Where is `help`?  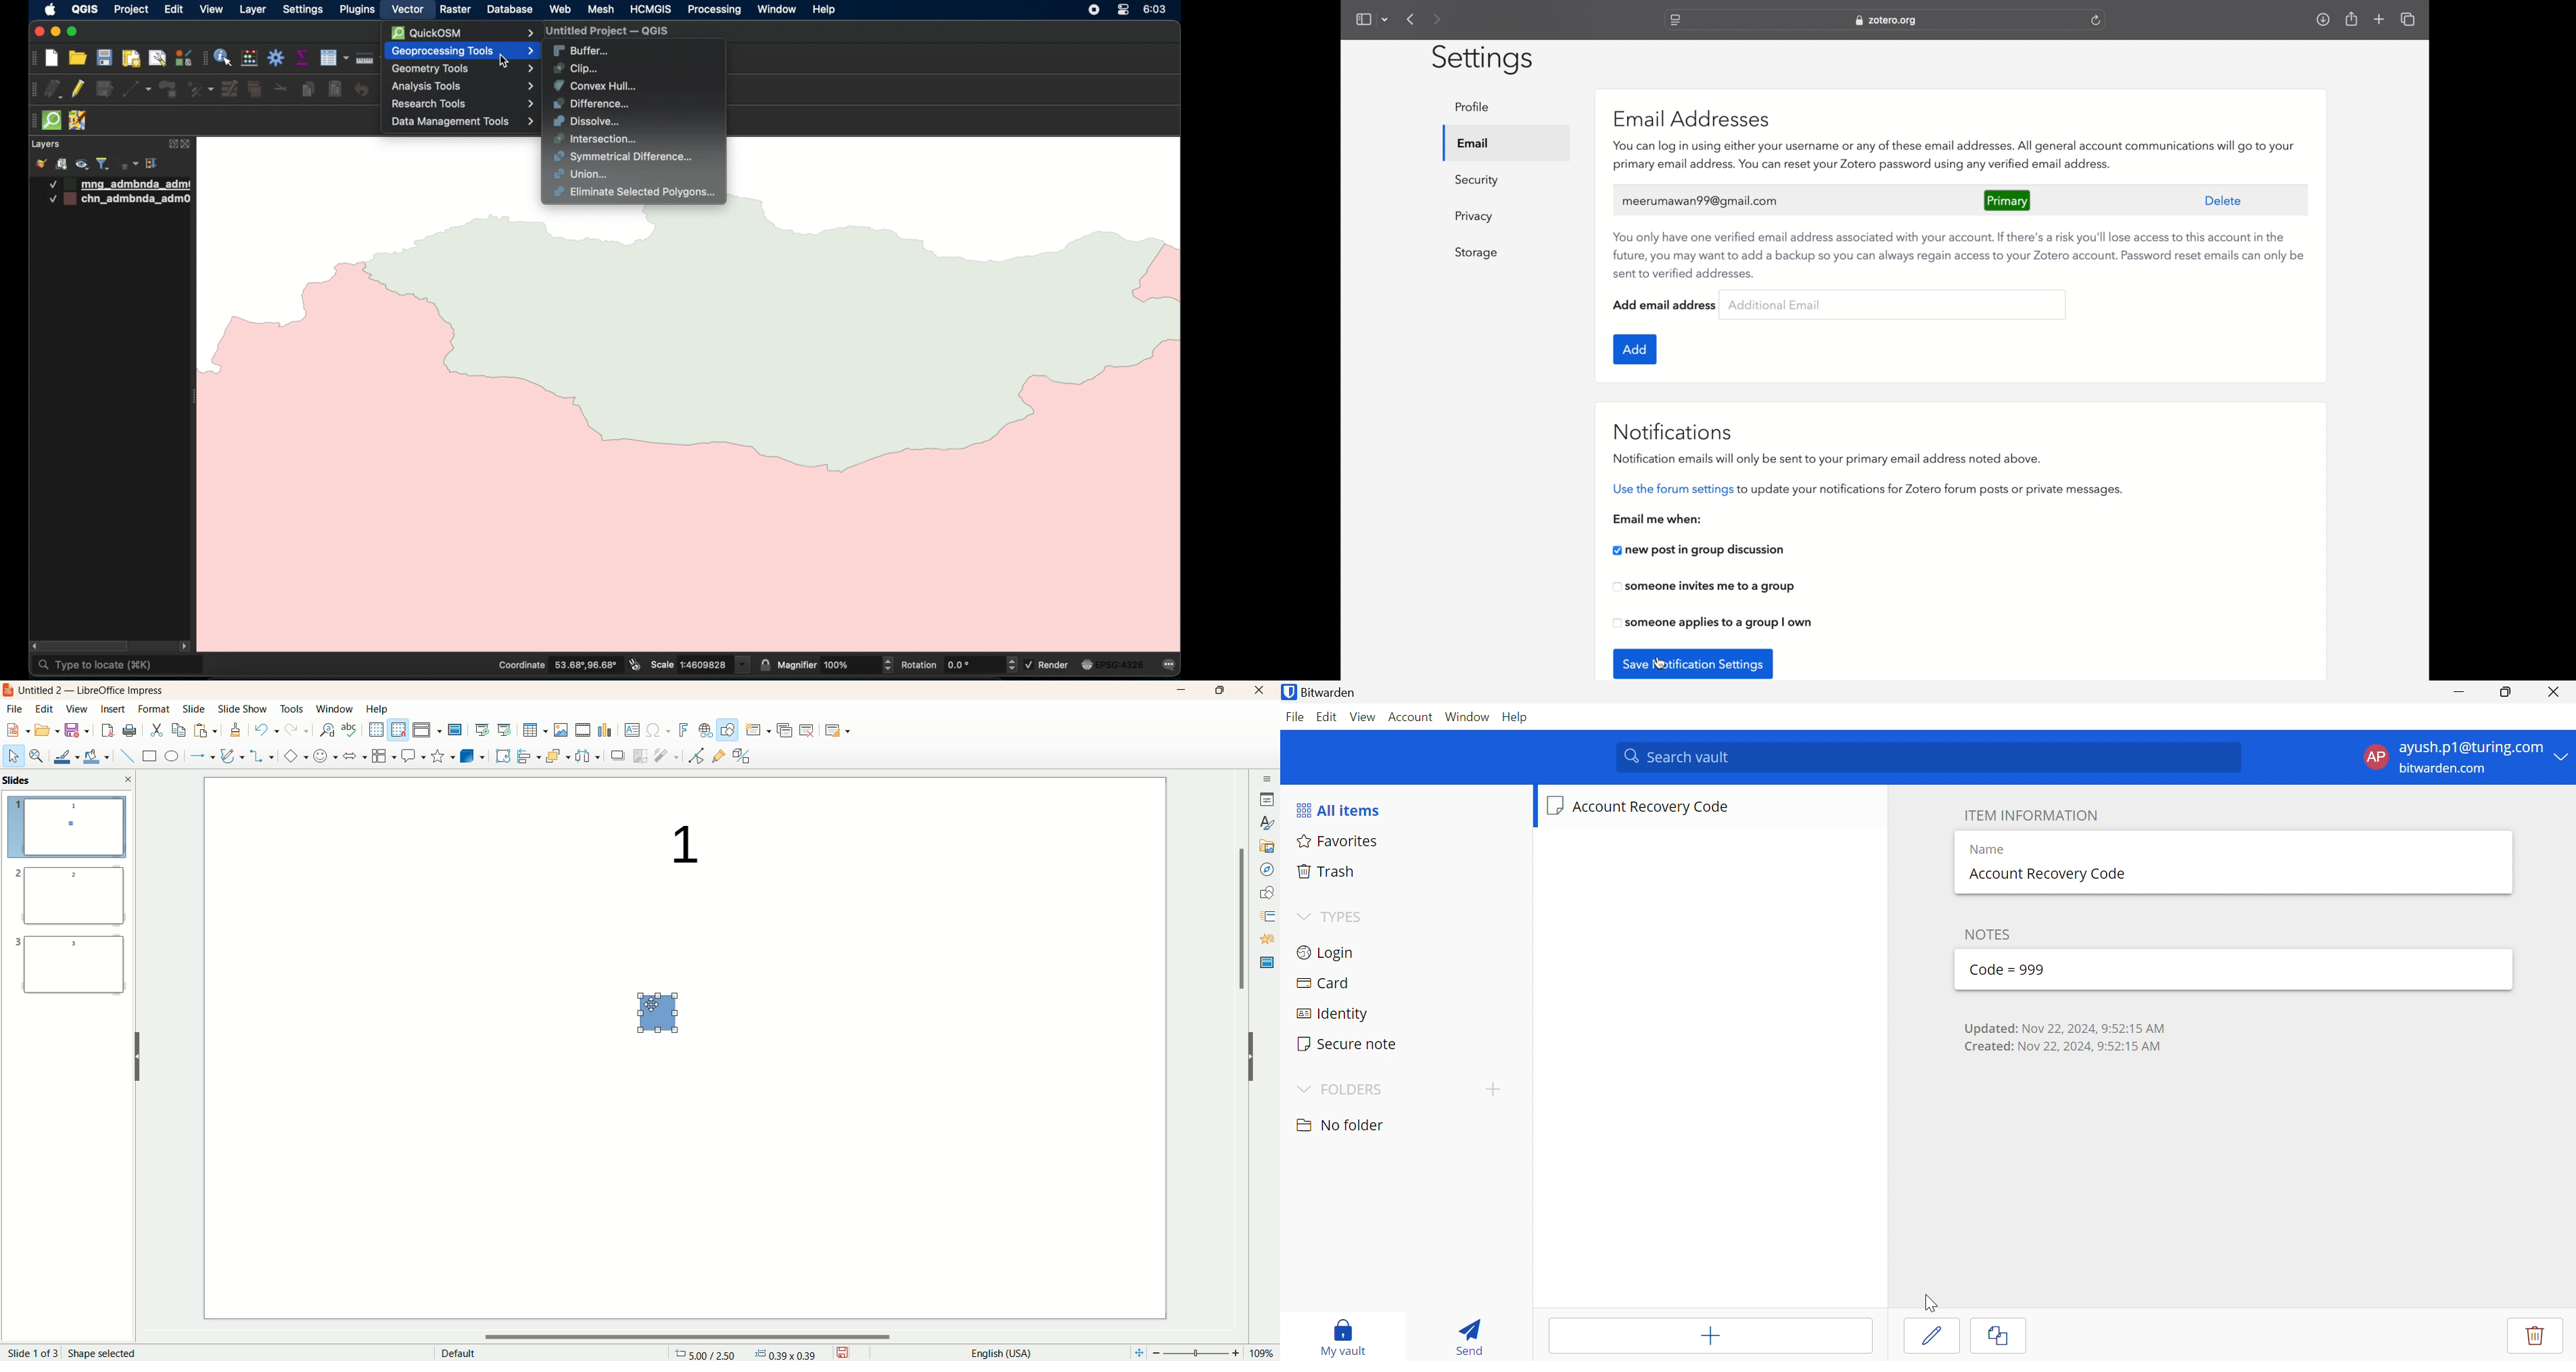
help is located at coordinates (378, 709).